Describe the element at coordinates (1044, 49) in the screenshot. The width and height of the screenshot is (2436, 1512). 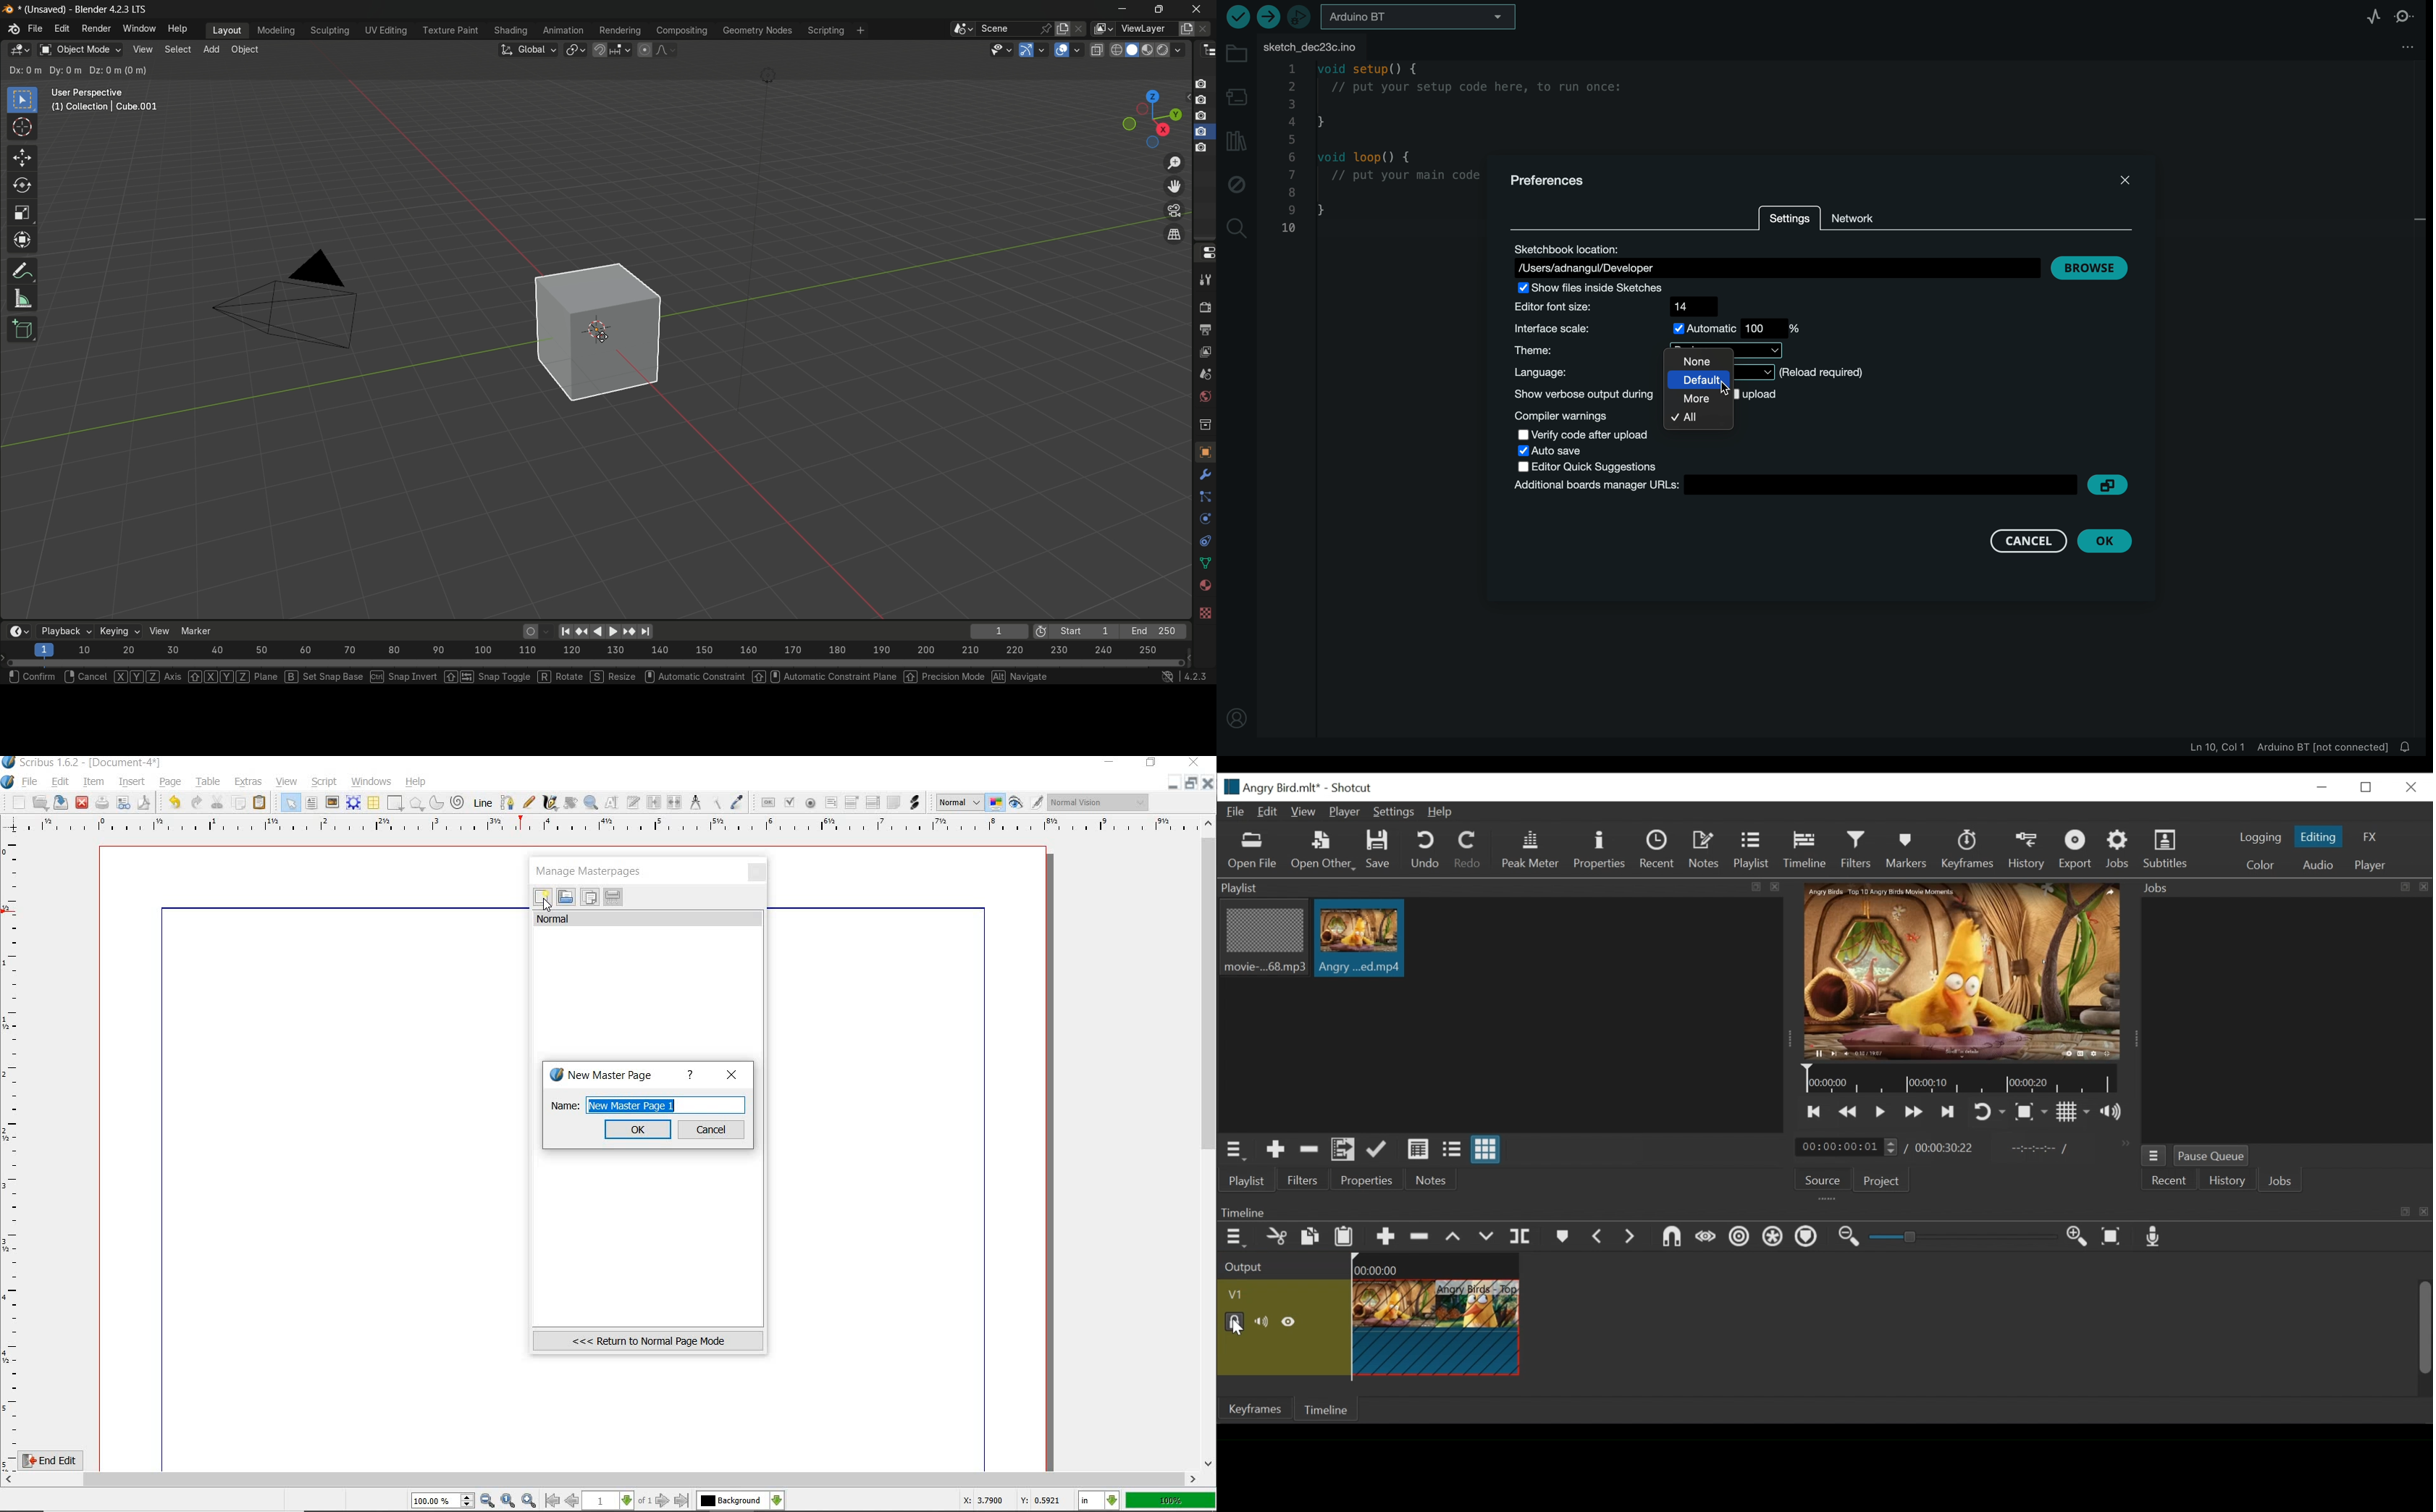
I see `gizmos` at that location.